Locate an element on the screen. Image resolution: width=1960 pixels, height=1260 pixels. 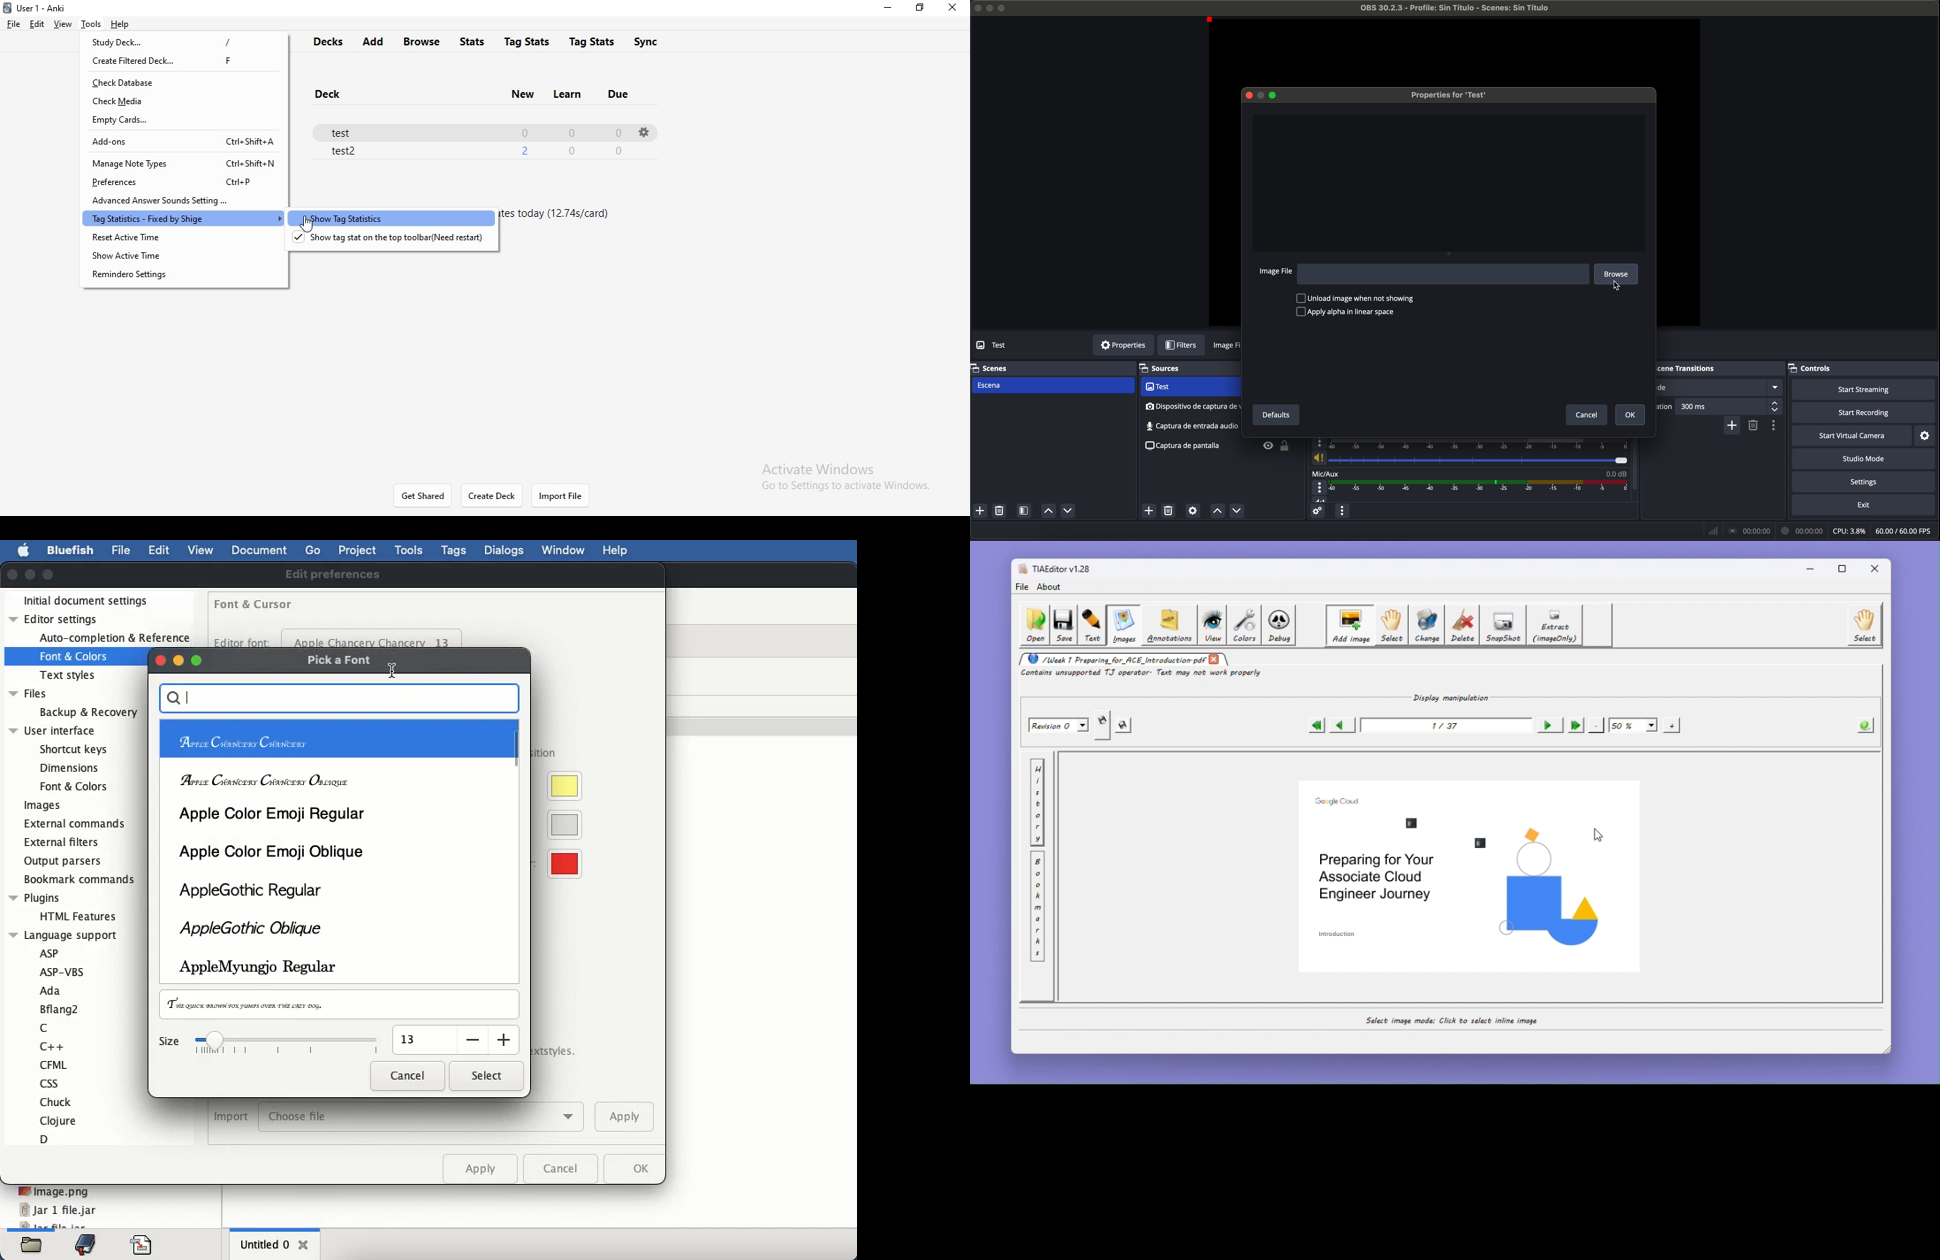
add ons is located at coordinates (184, 142).